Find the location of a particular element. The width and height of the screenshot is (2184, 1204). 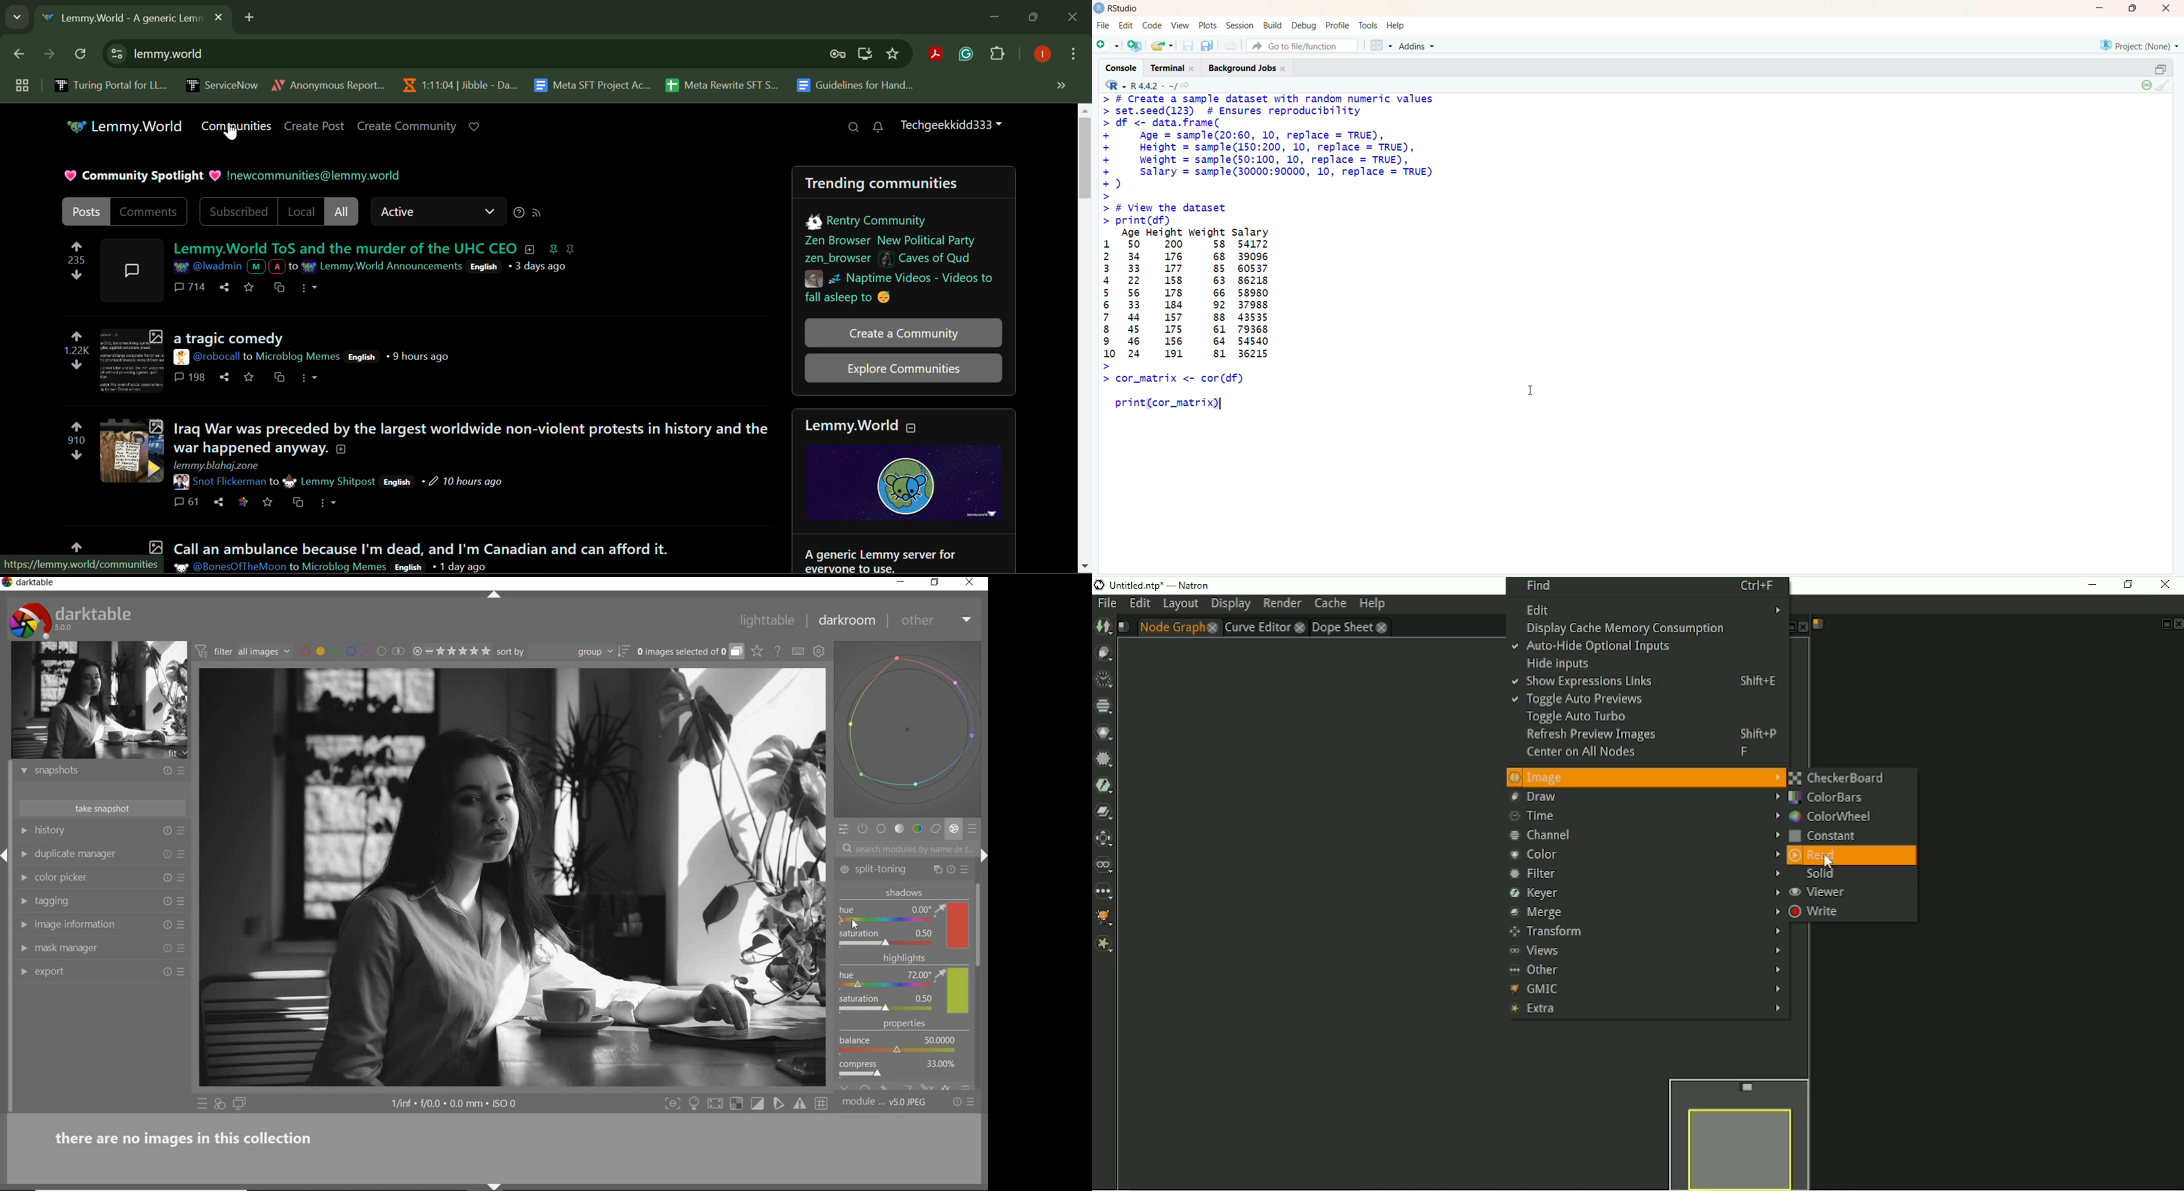

Build is located at coordinates (1273, 24).